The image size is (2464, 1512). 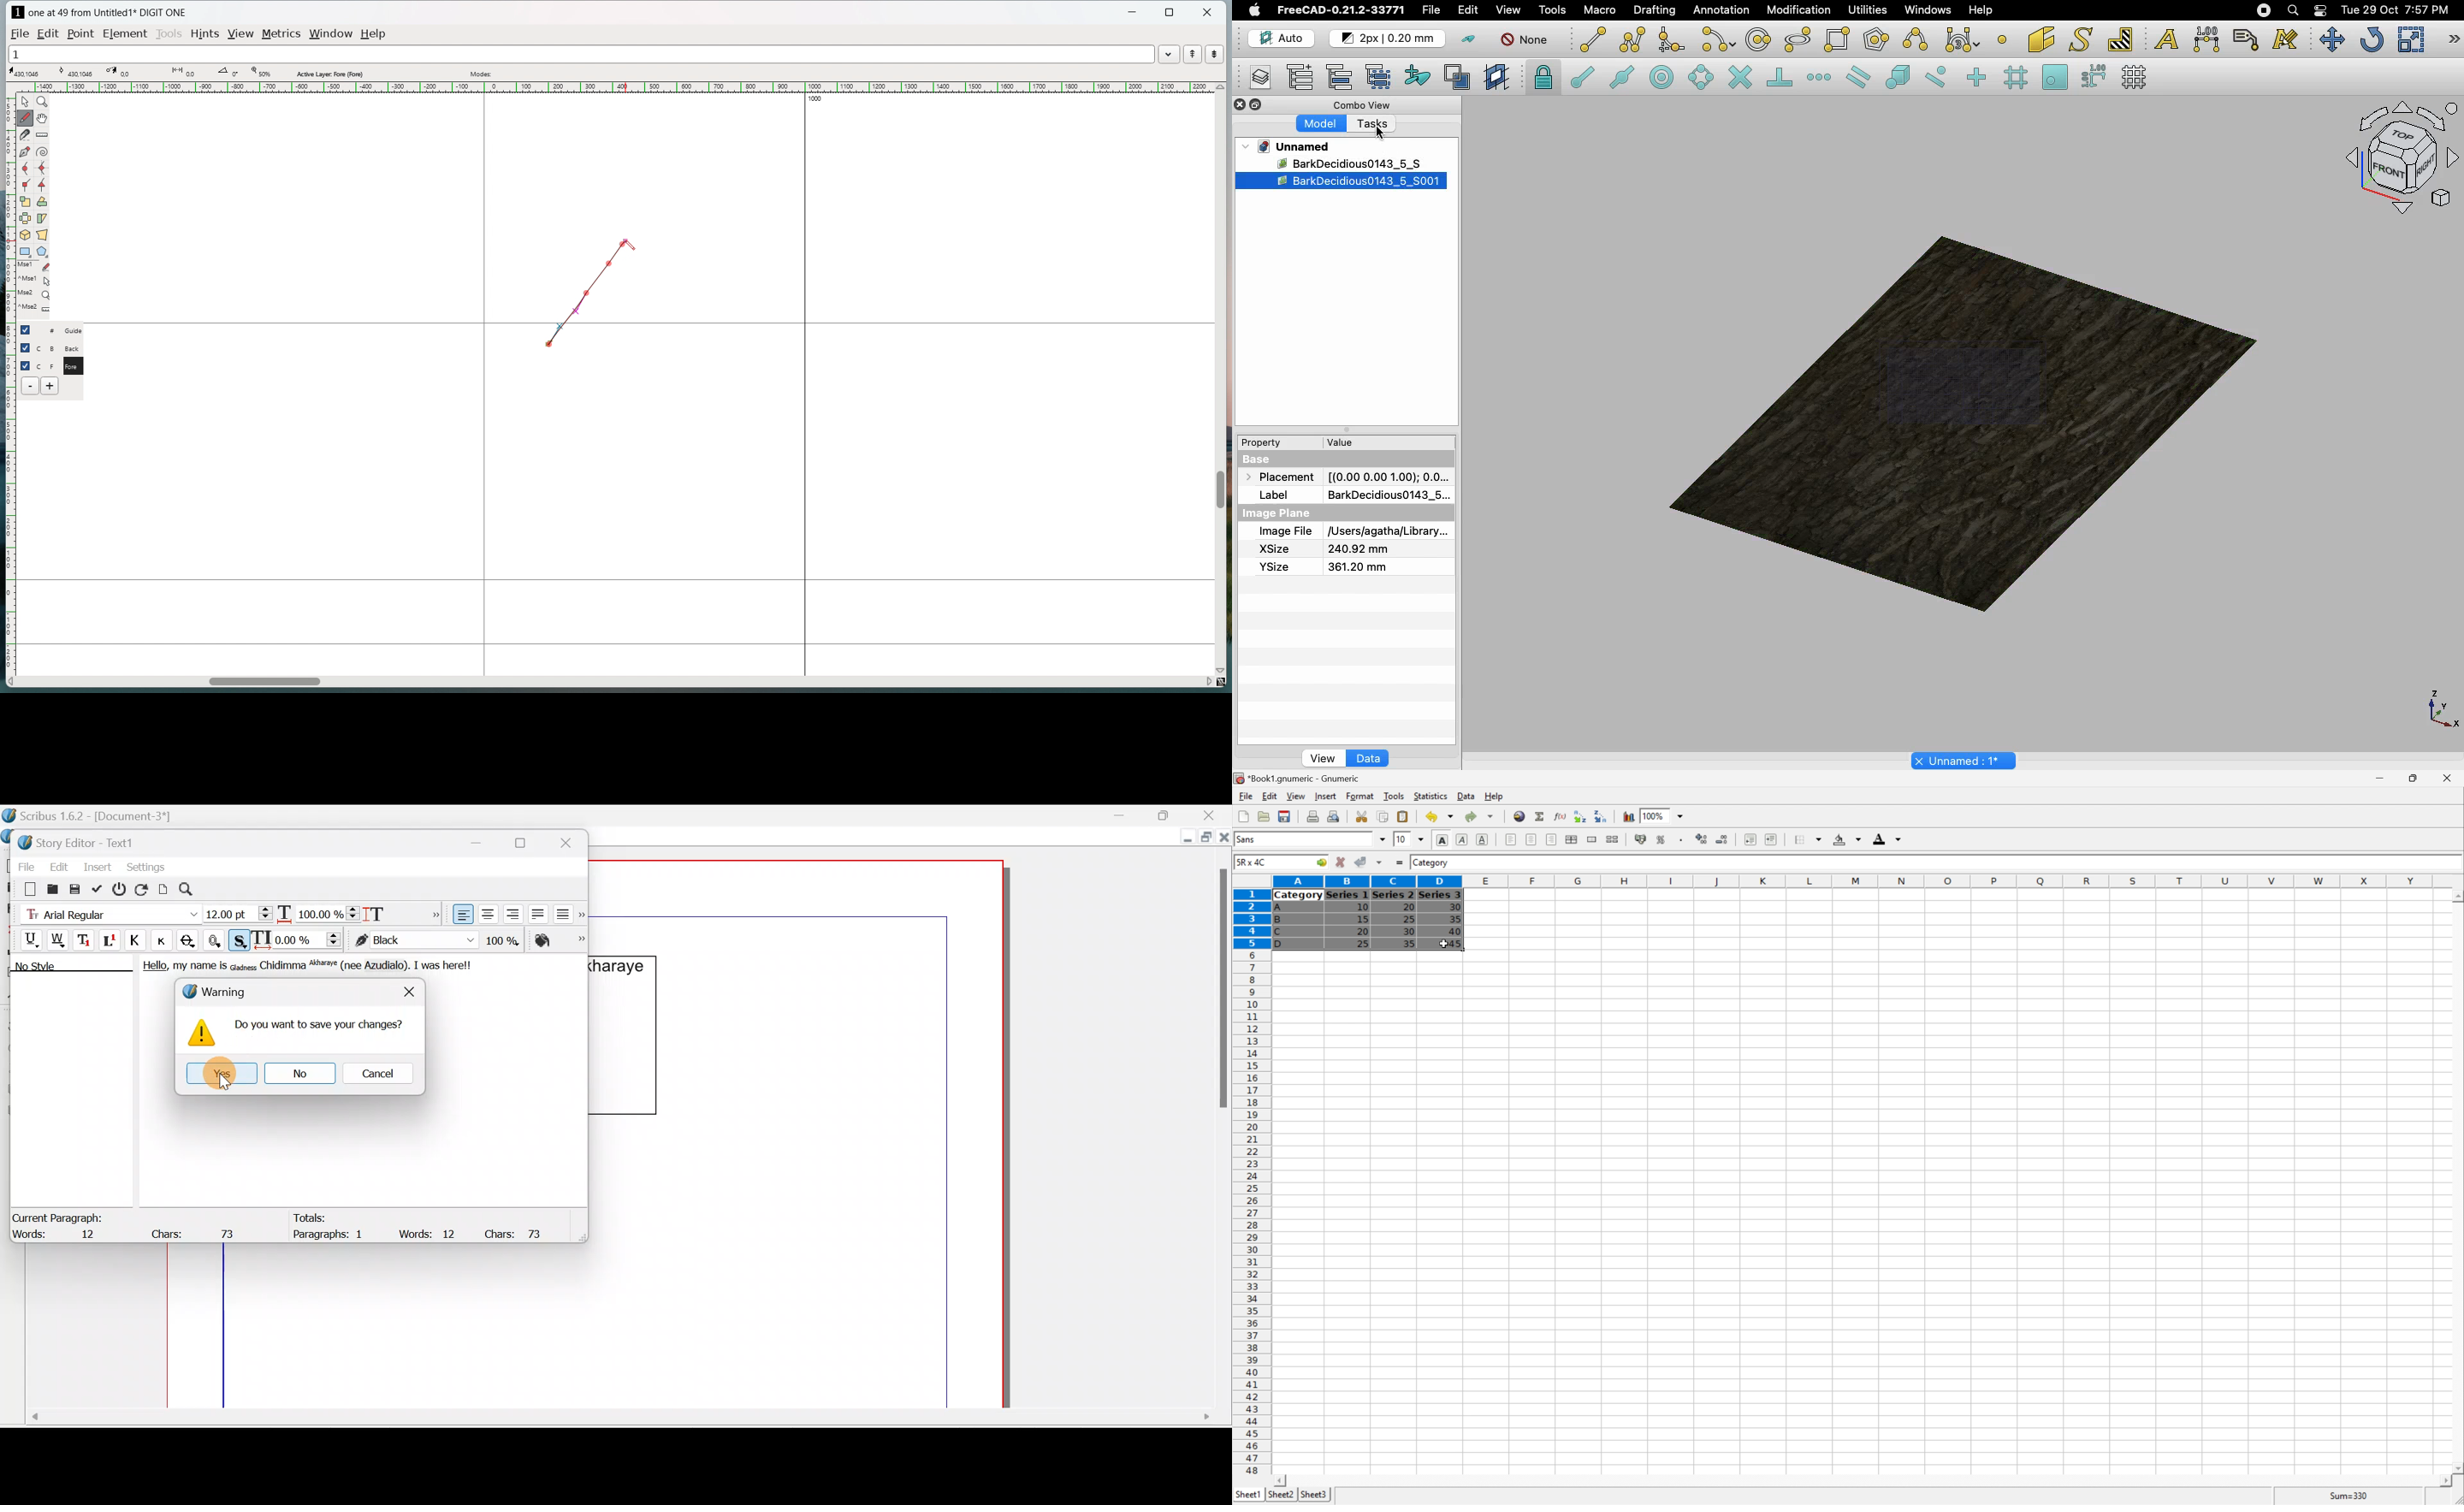 I want to click on 100%, so click(x=1654, y=816).